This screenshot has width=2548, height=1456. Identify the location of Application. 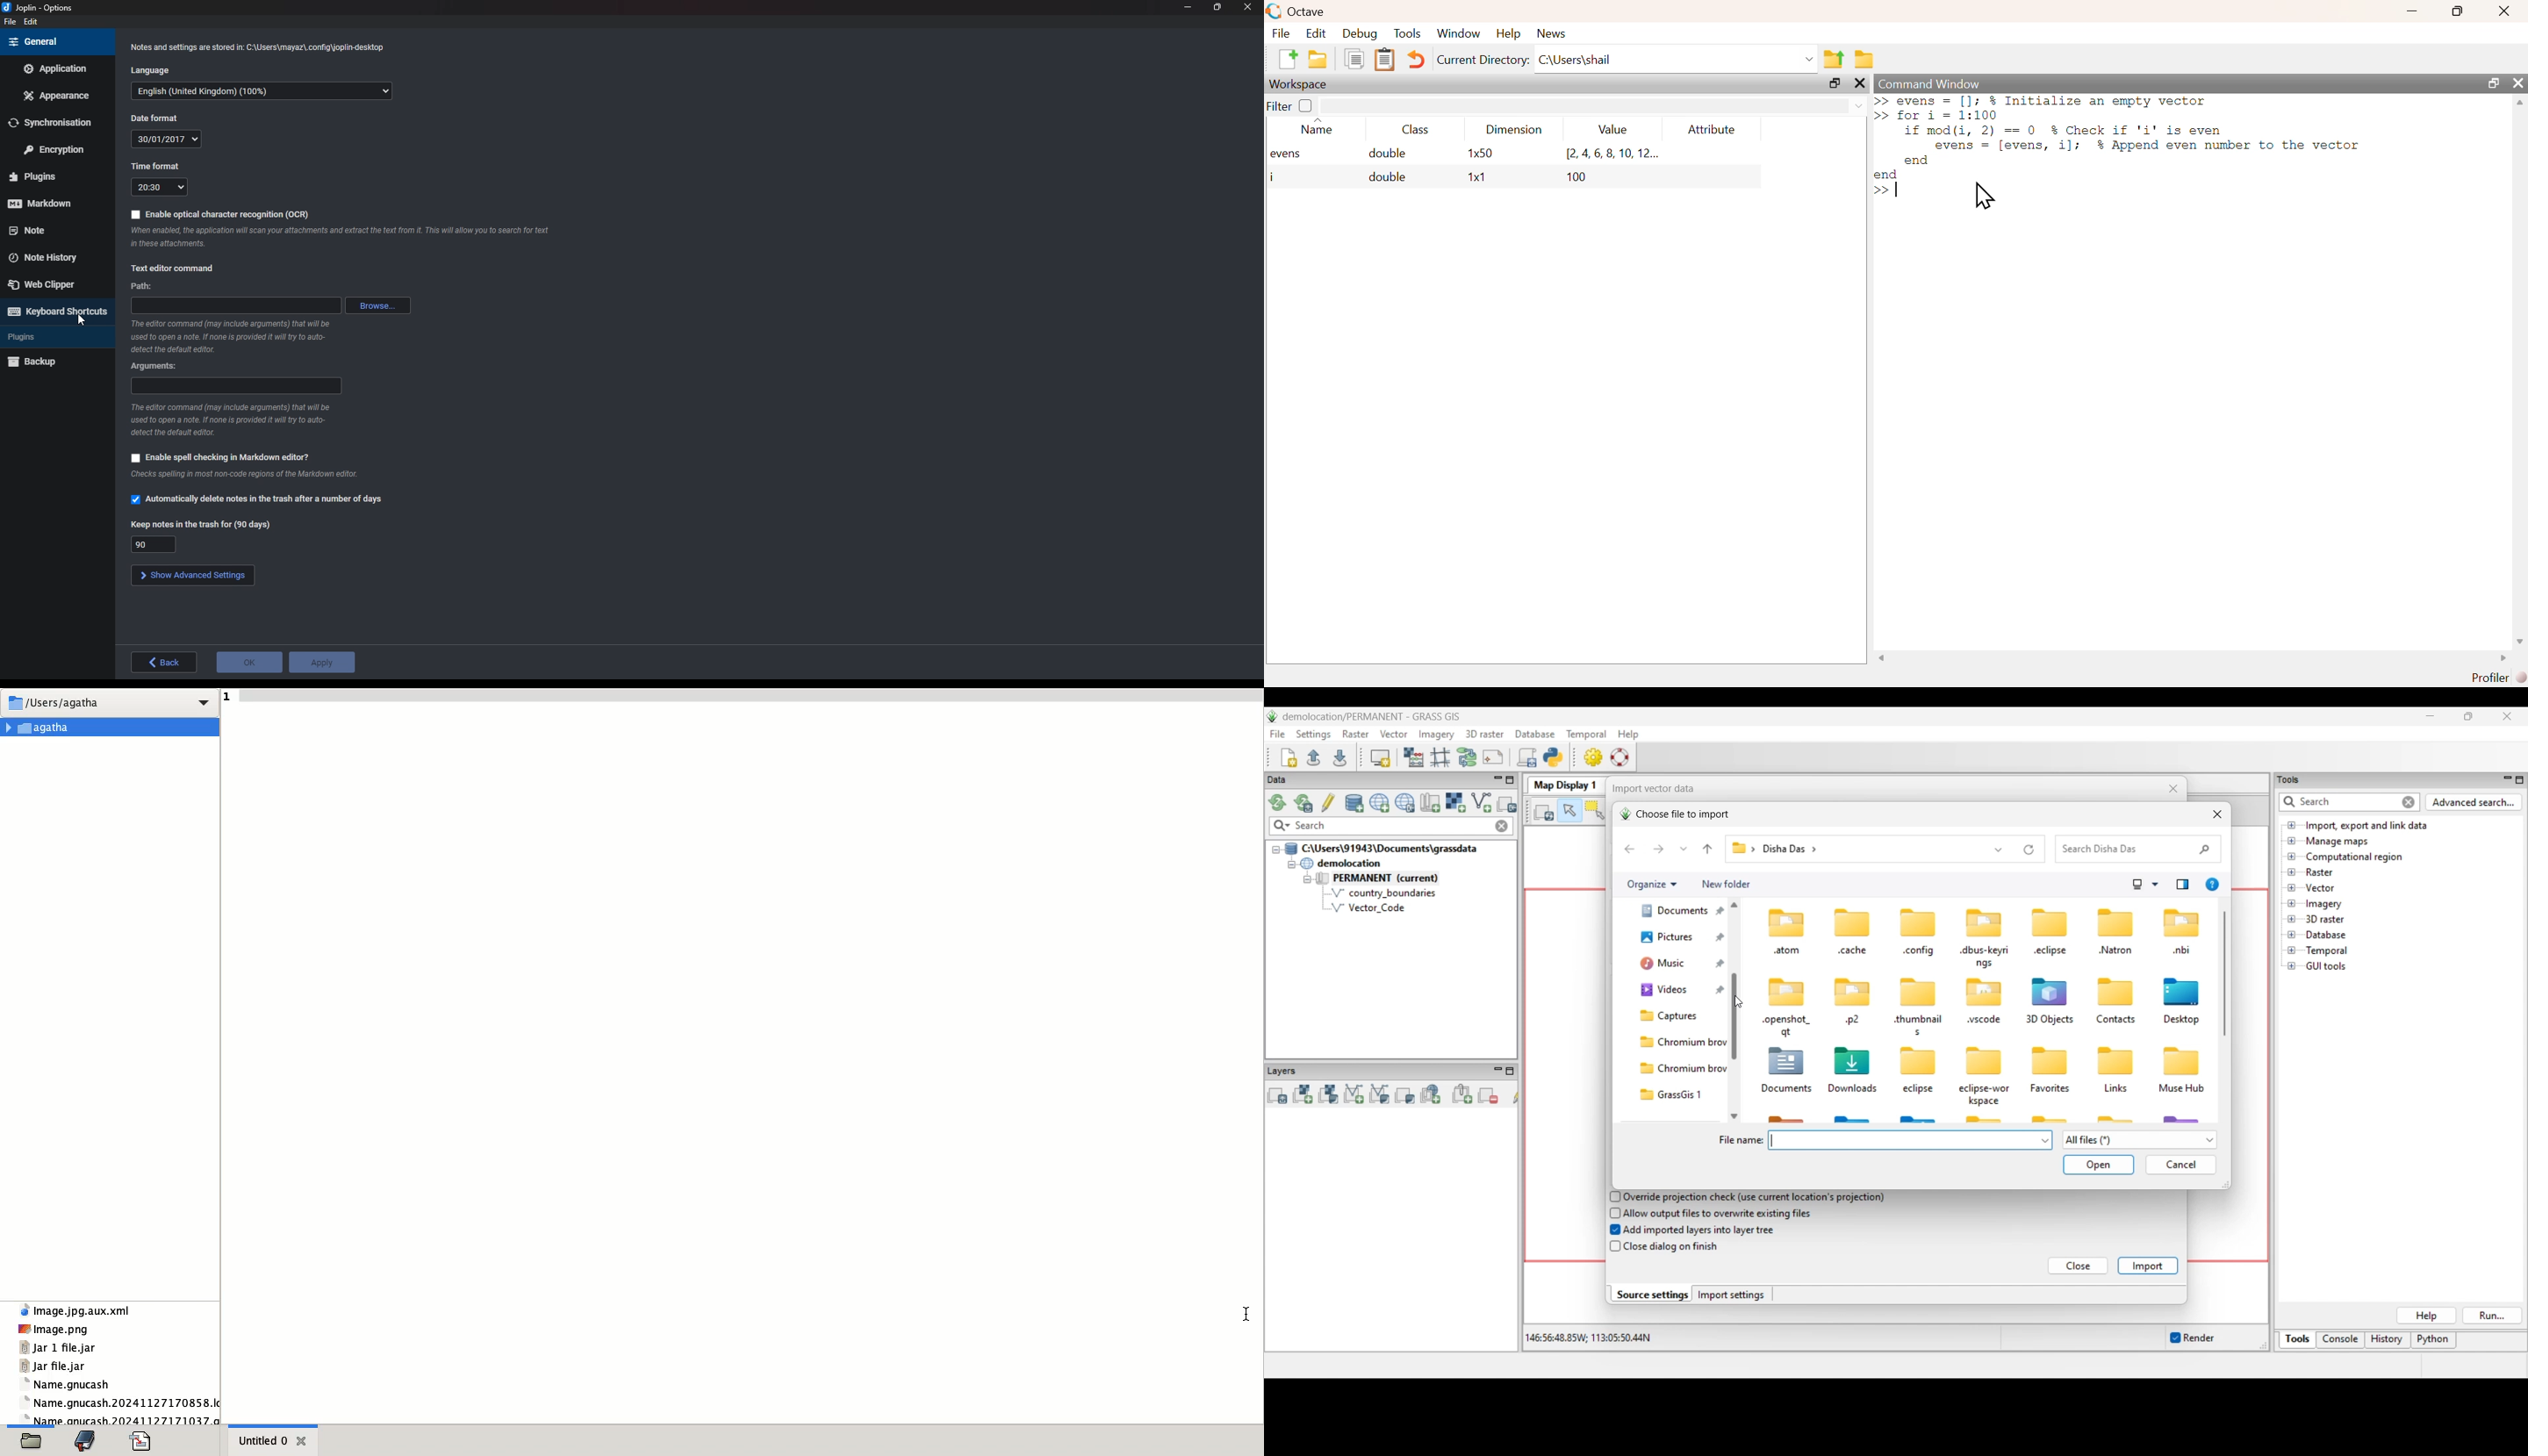
(55, 68).